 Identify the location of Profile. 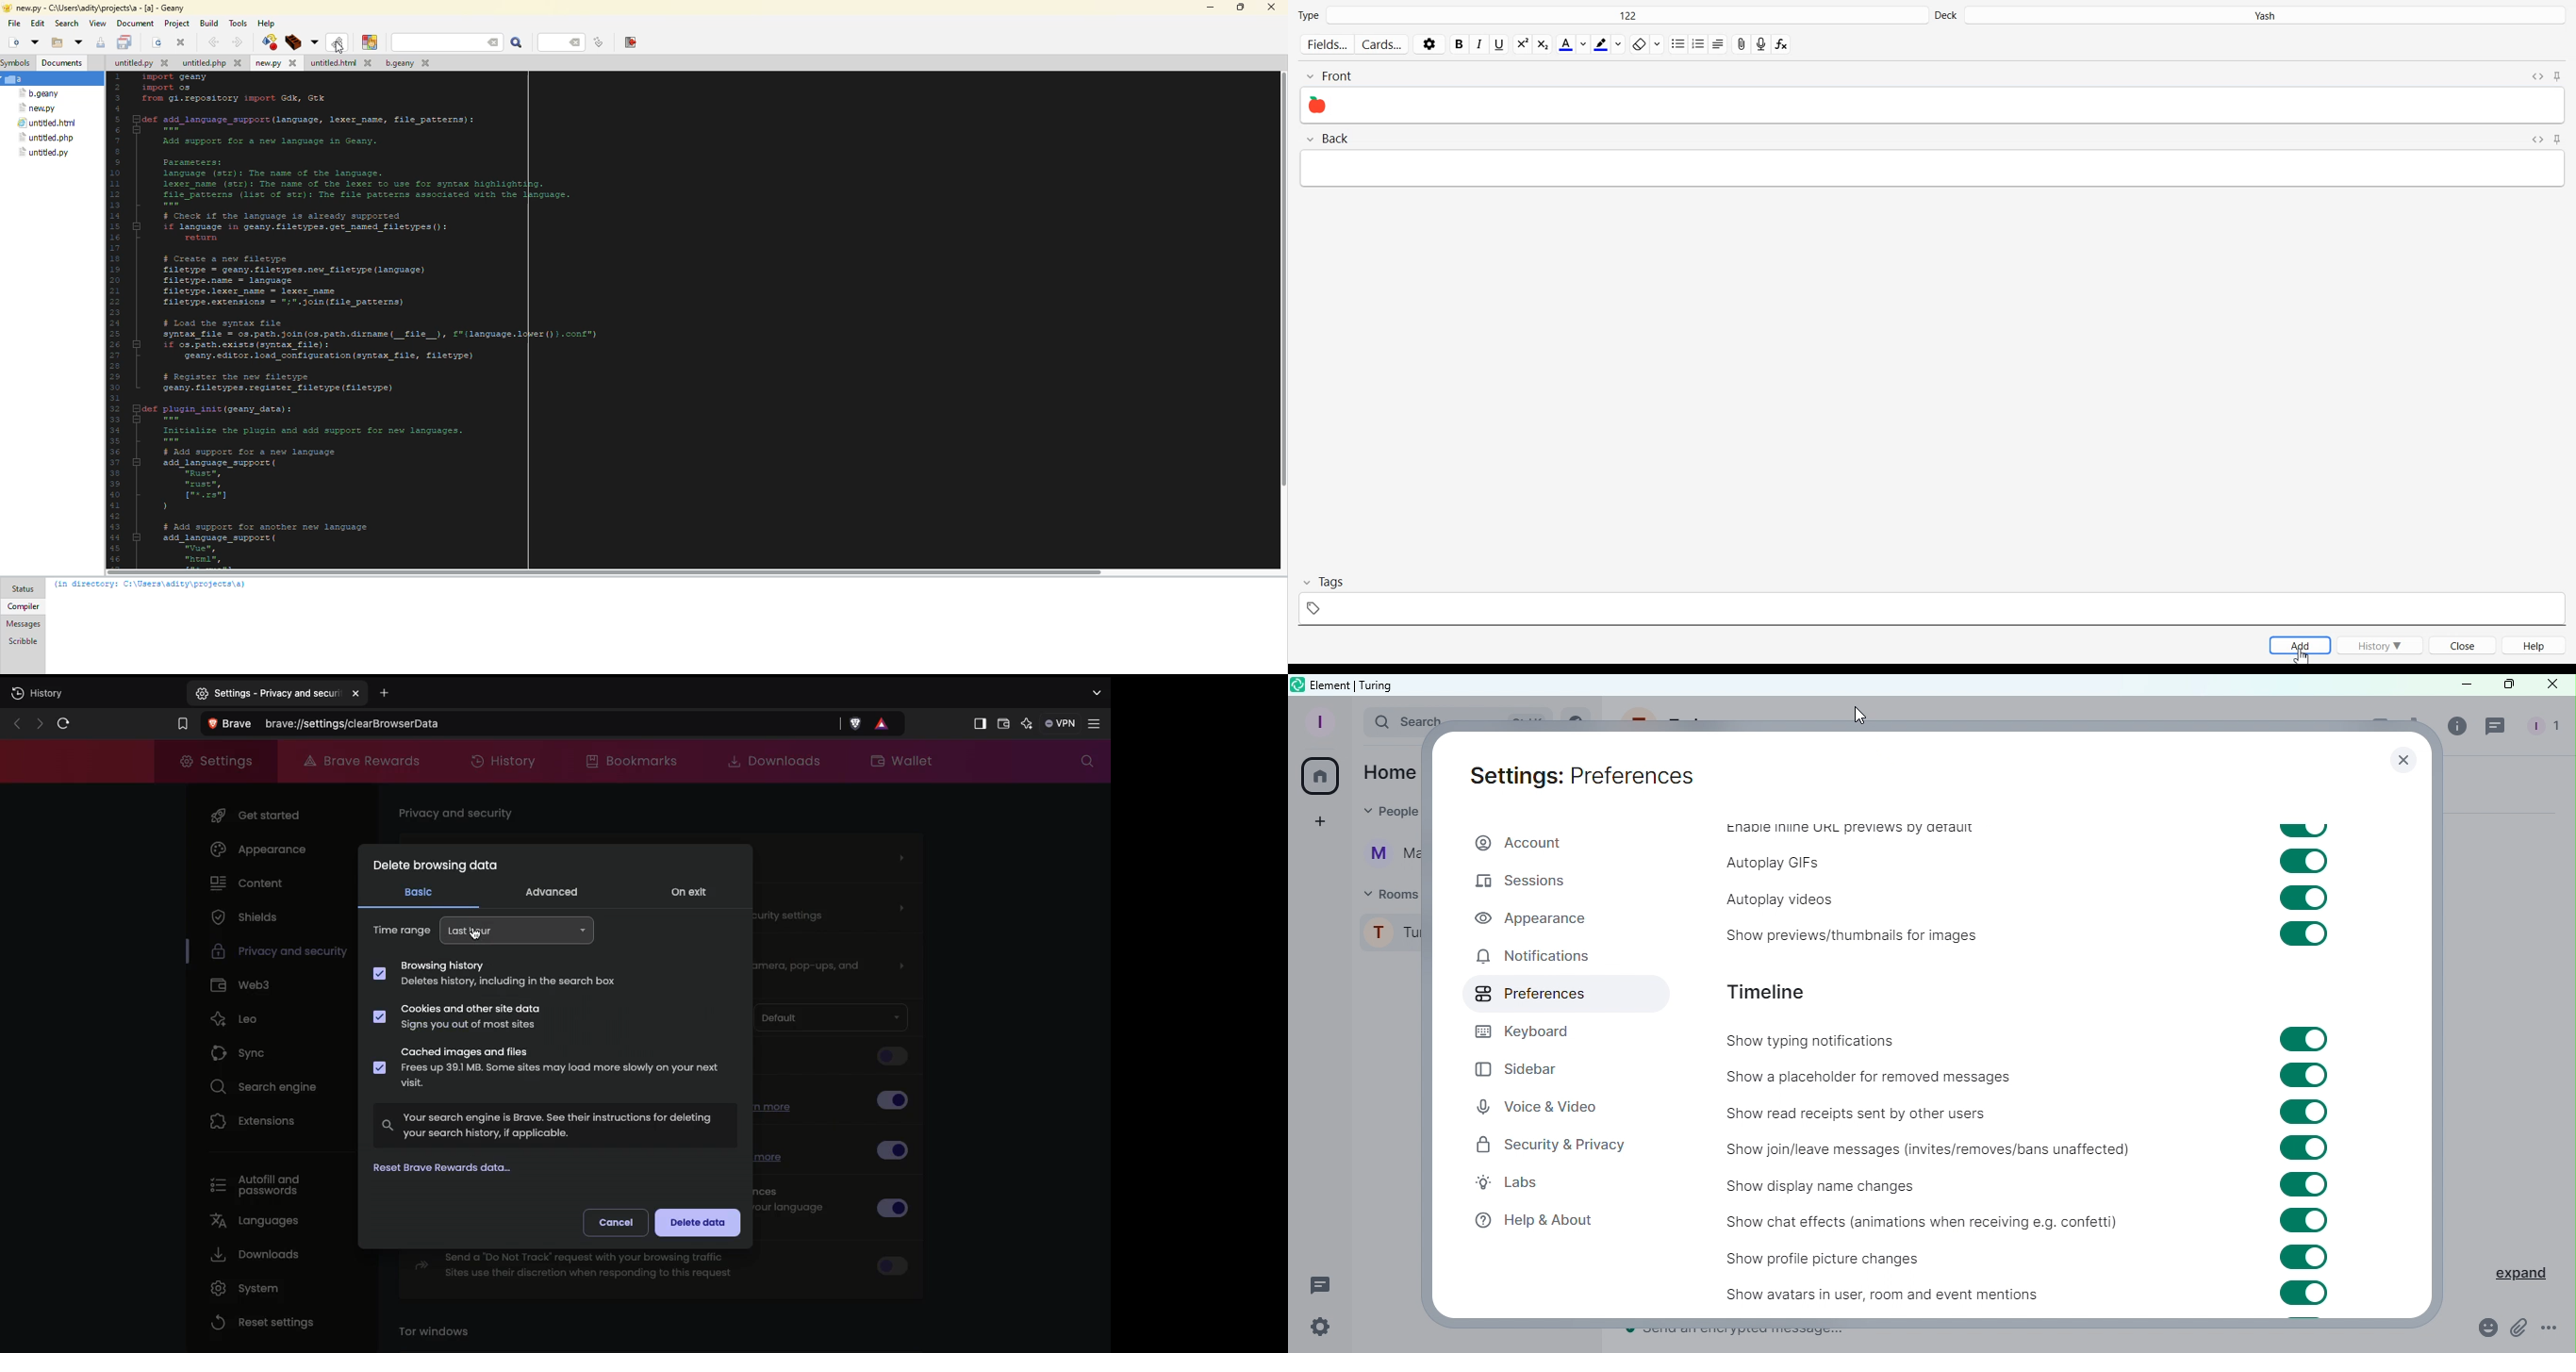
(1317, 721).